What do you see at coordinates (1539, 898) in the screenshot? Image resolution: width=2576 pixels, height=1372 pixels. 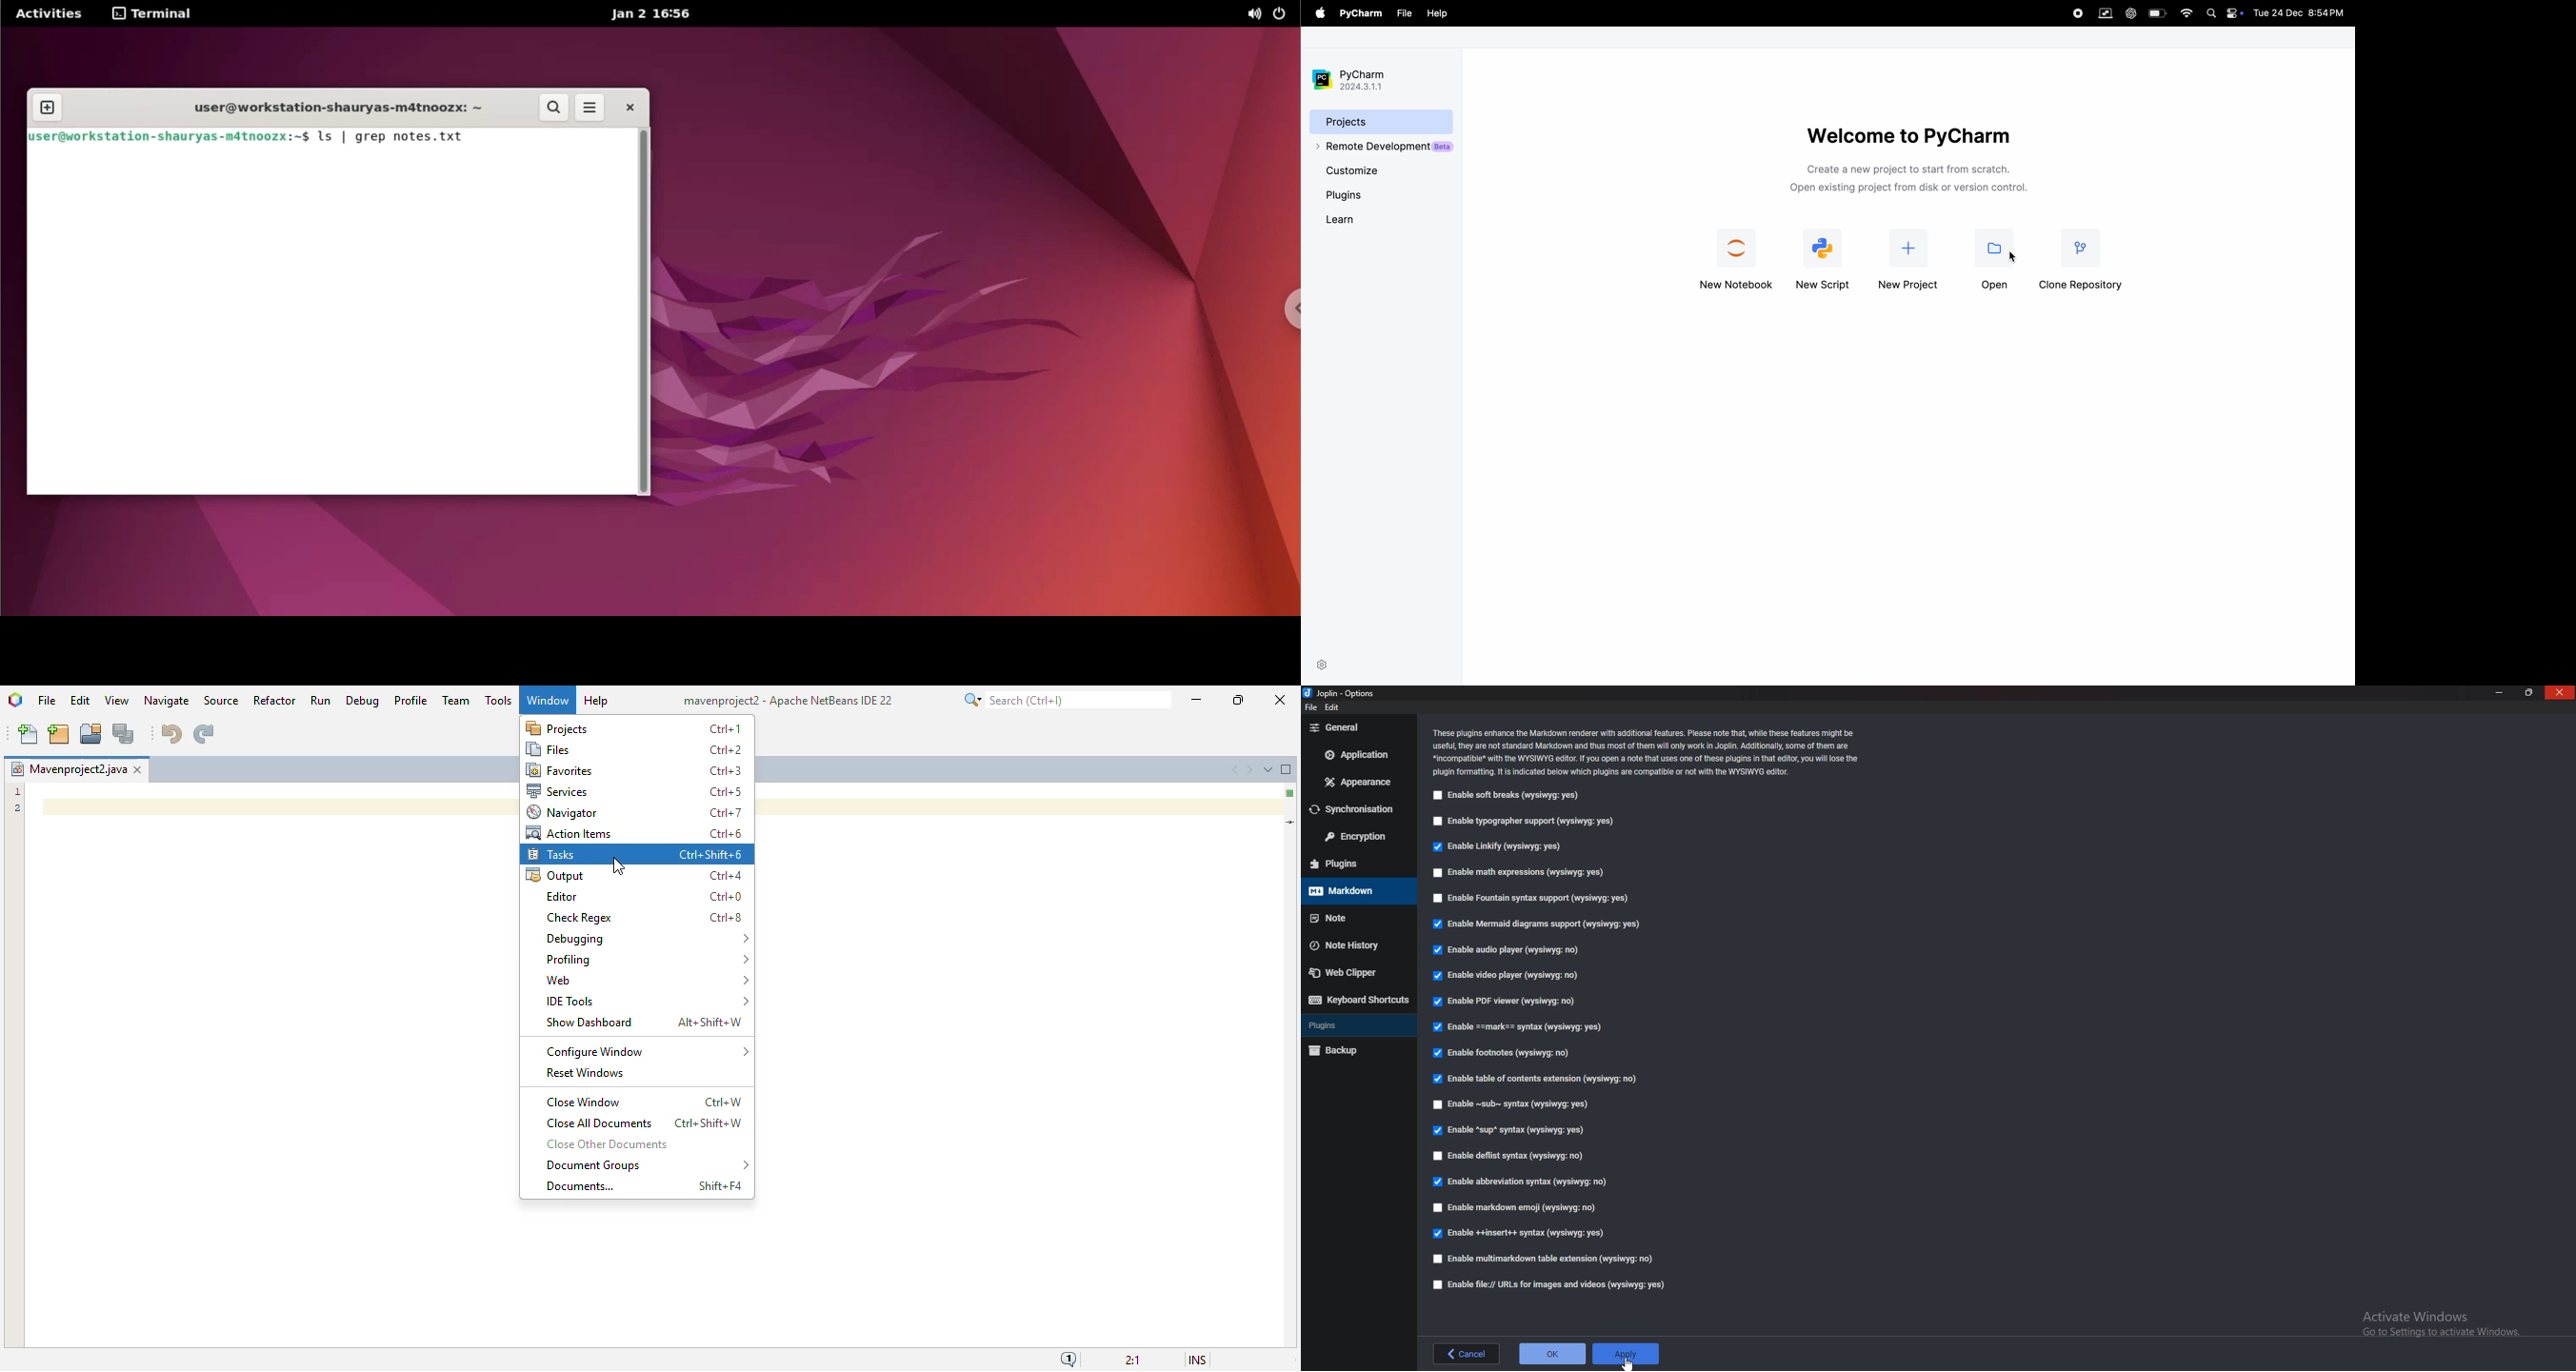 I see `Enable fountain syntax support` at bounding box center [1539, 898].